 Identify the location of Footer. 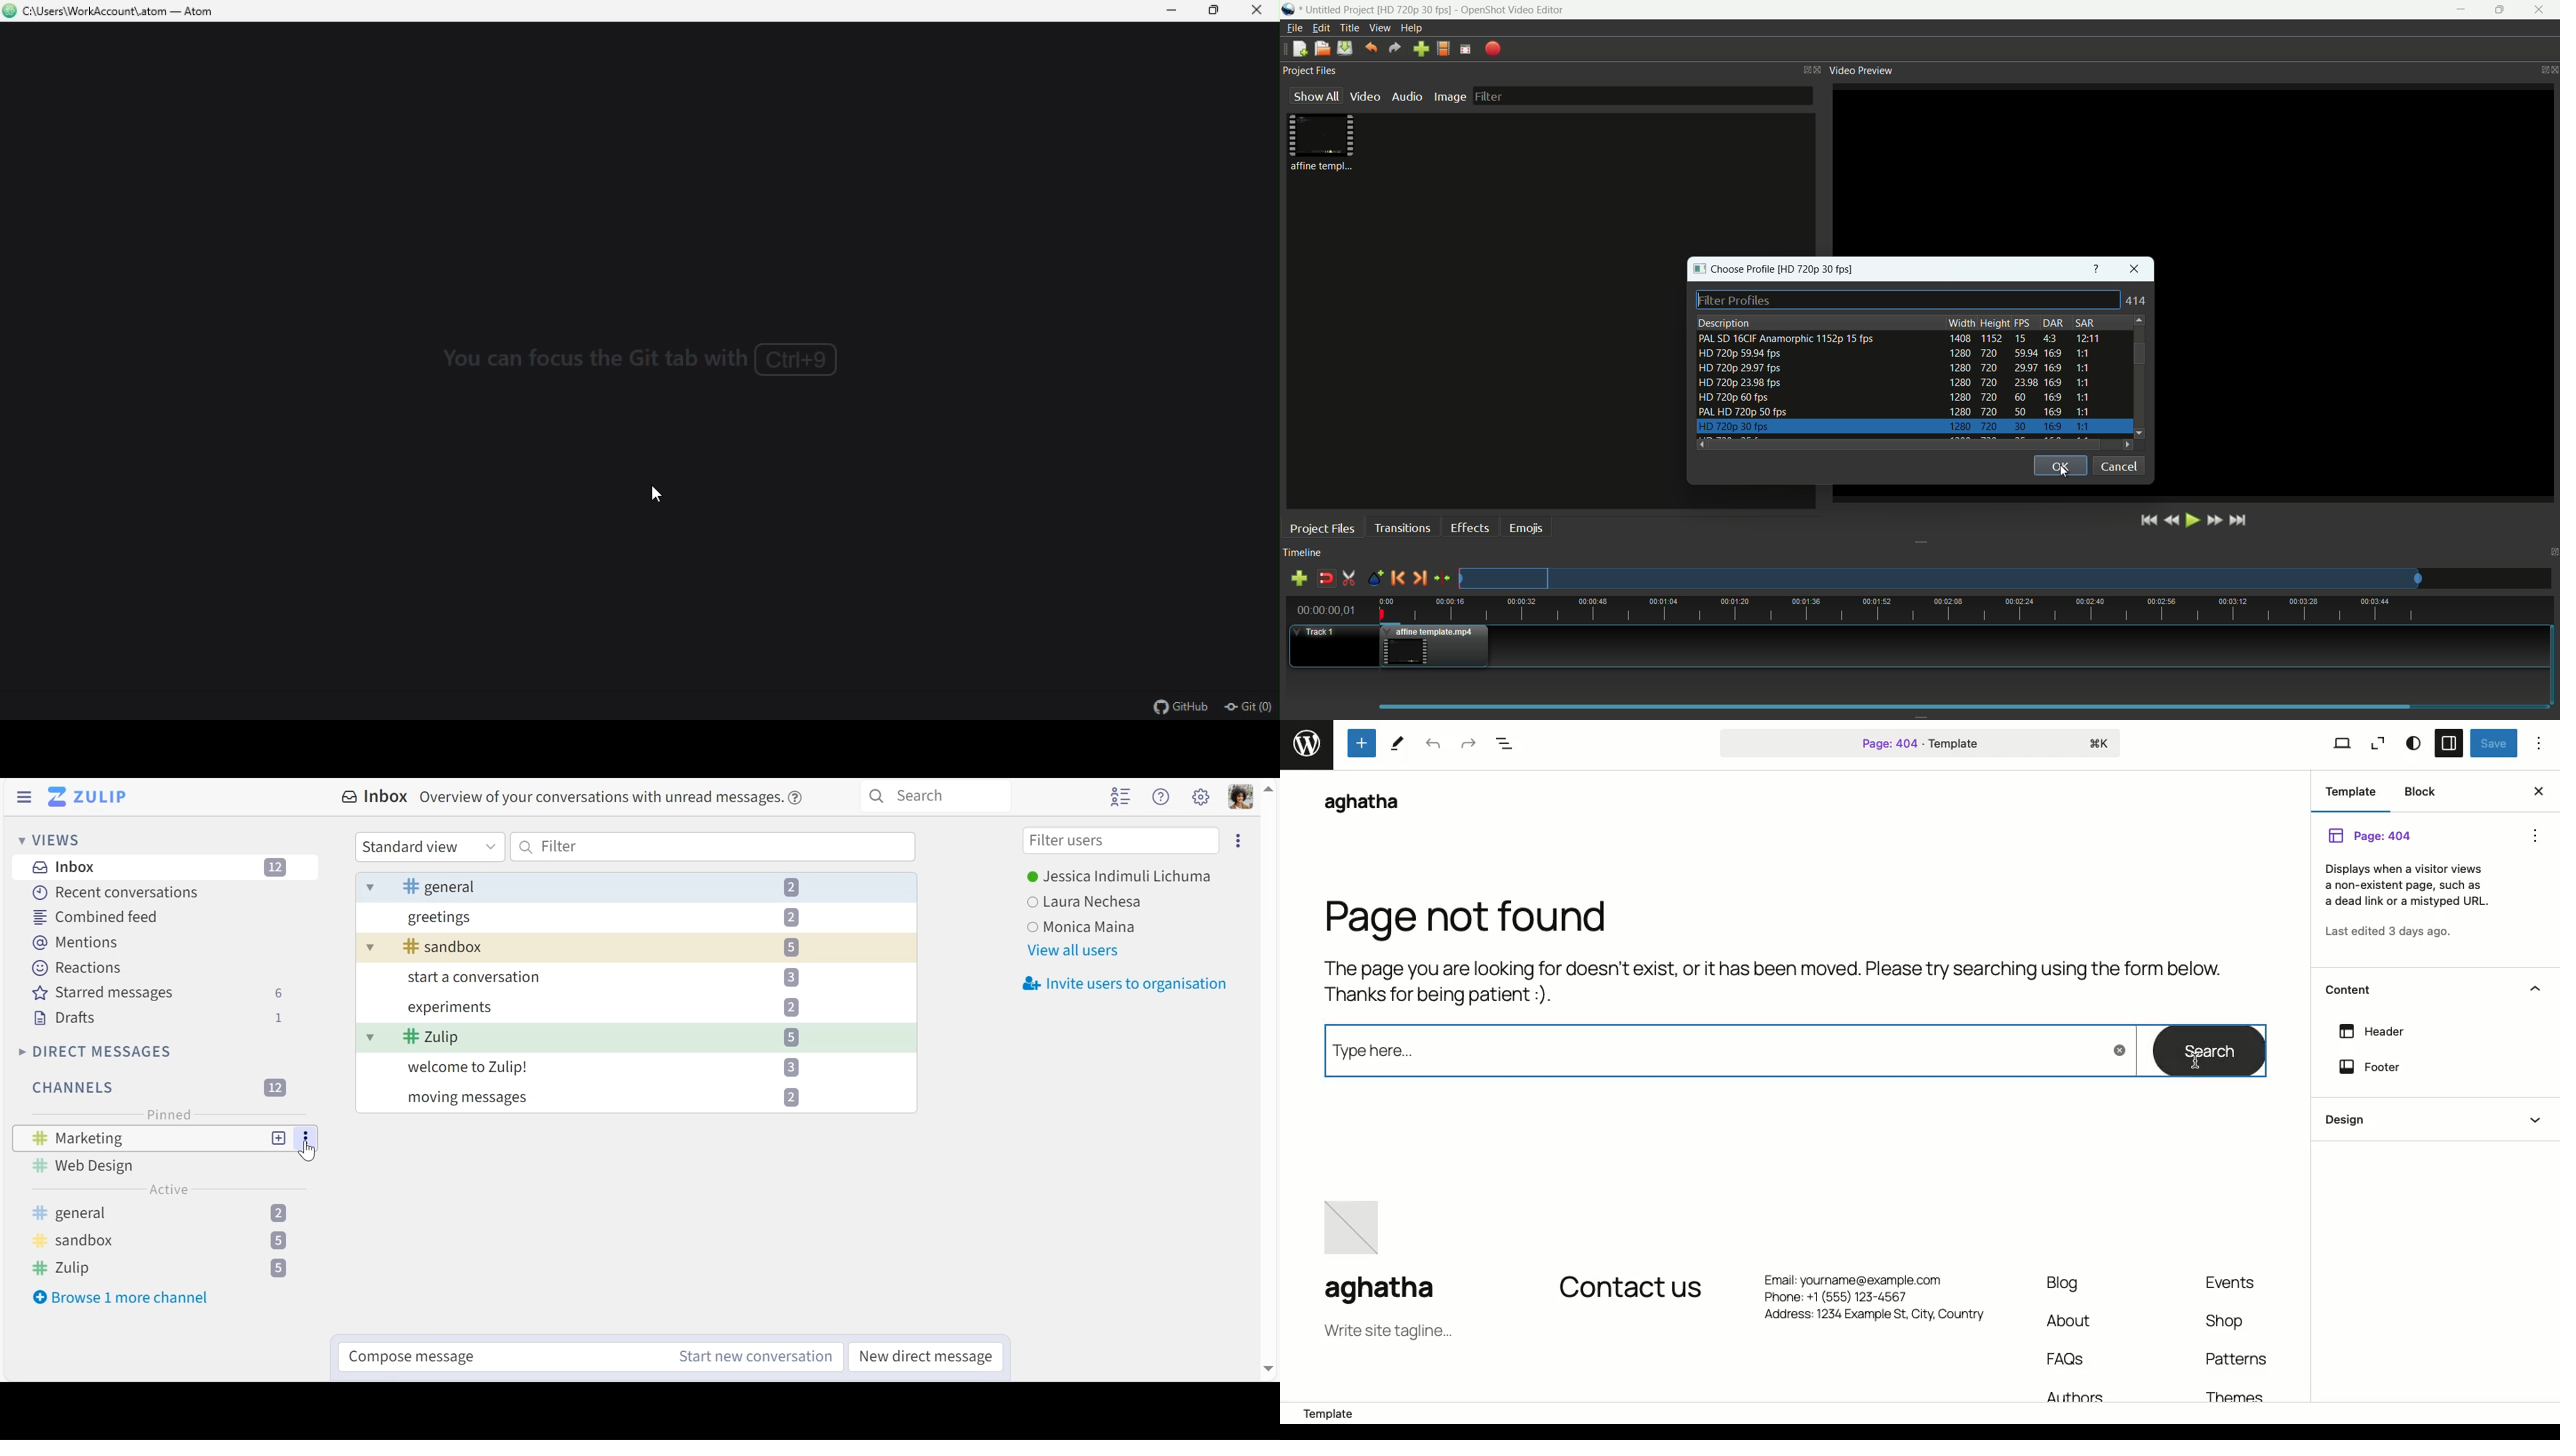
(2368, 1066).